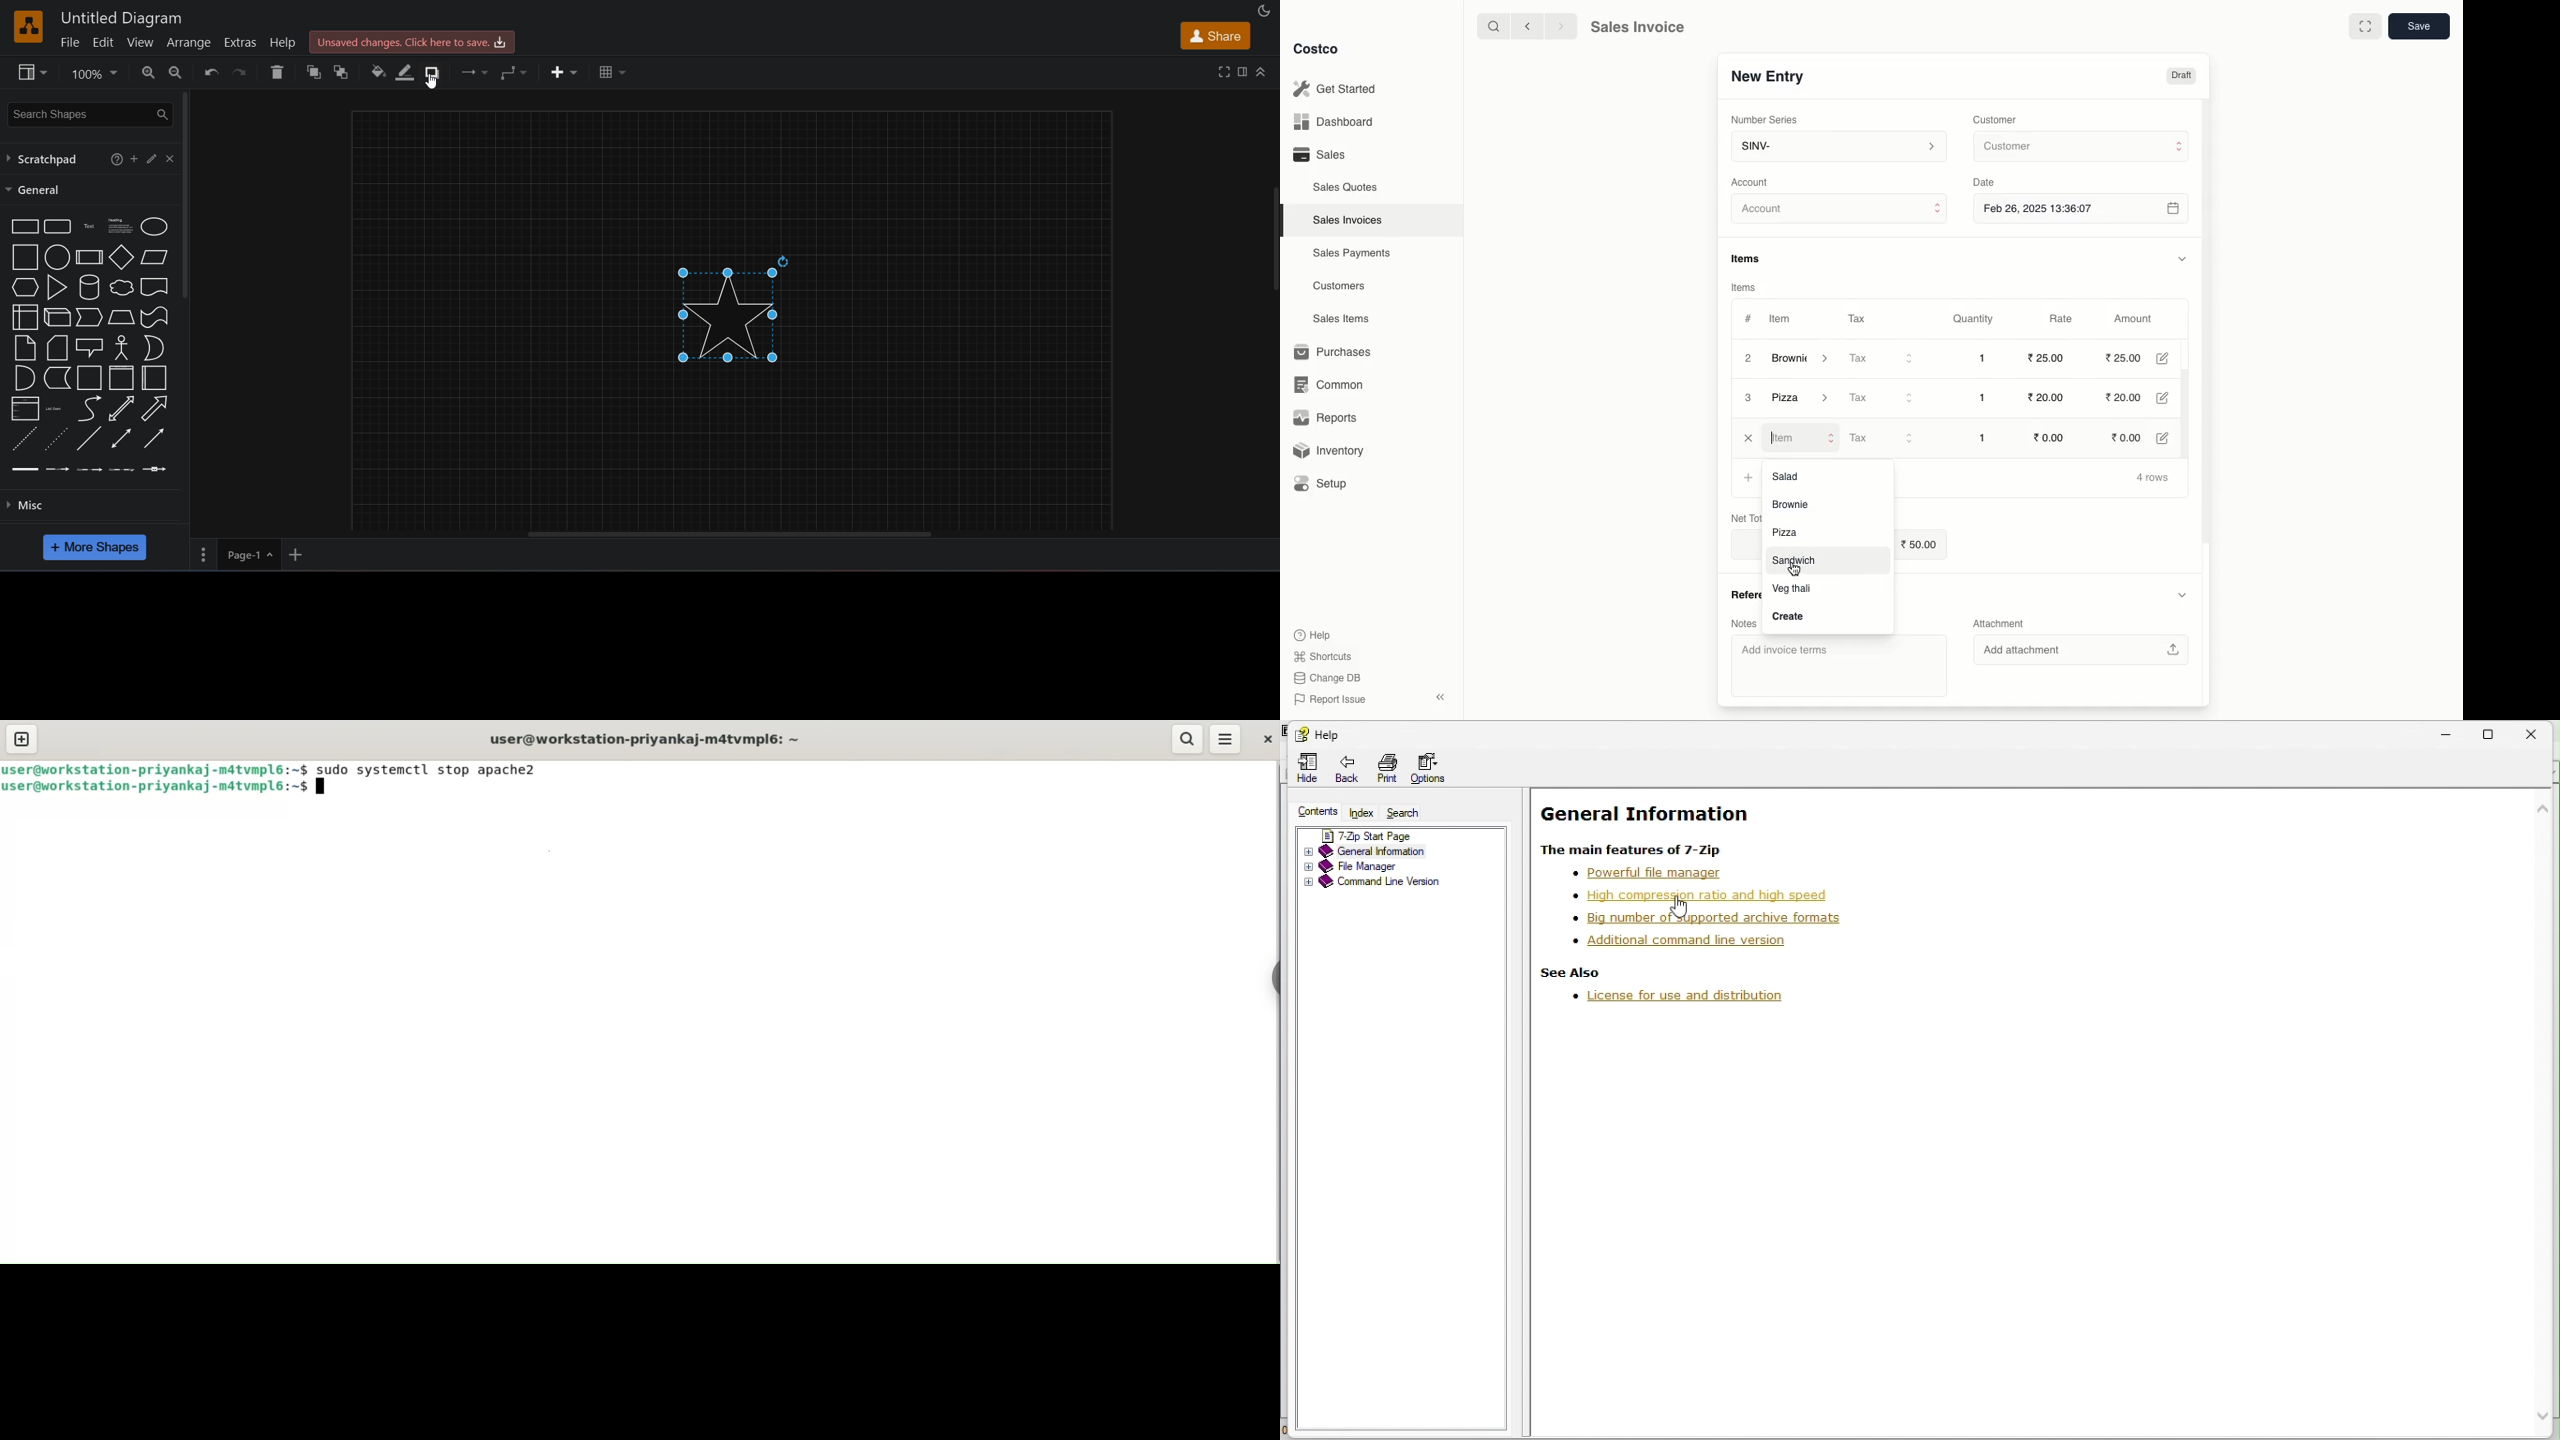 The width and height of the screenshot is (2576, 1456). I want to click on cube, so click(59, 317).